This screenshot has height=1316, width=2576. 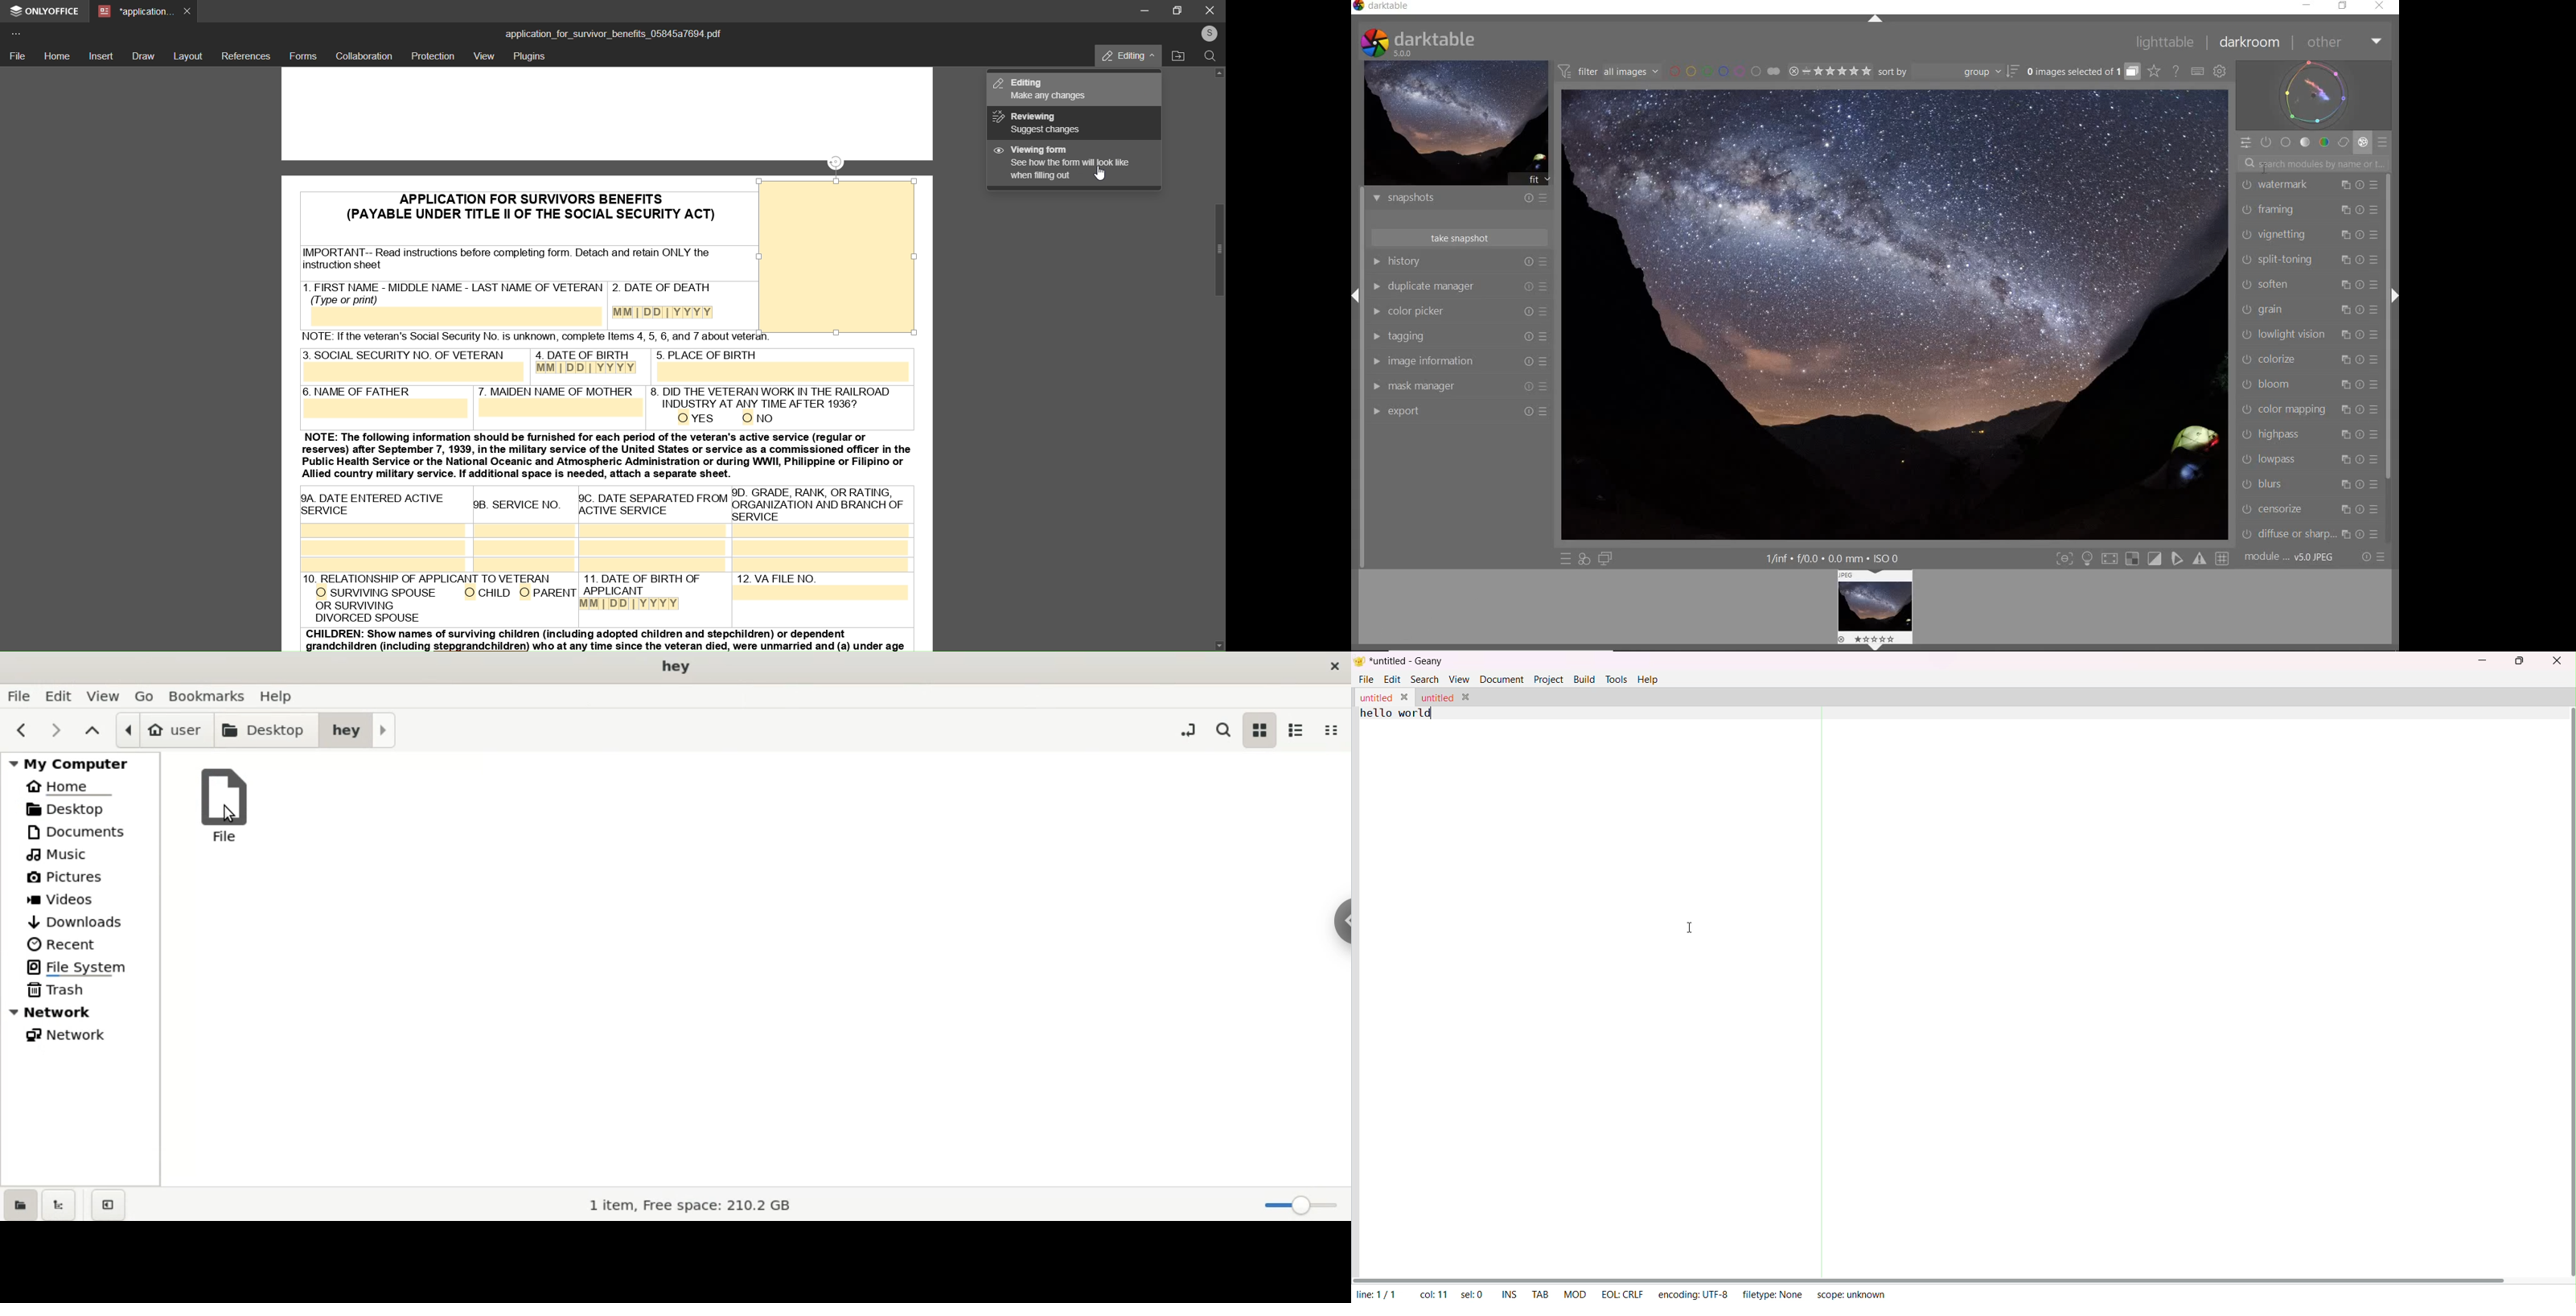 I want to click on document, so click(x=1502, y=680).